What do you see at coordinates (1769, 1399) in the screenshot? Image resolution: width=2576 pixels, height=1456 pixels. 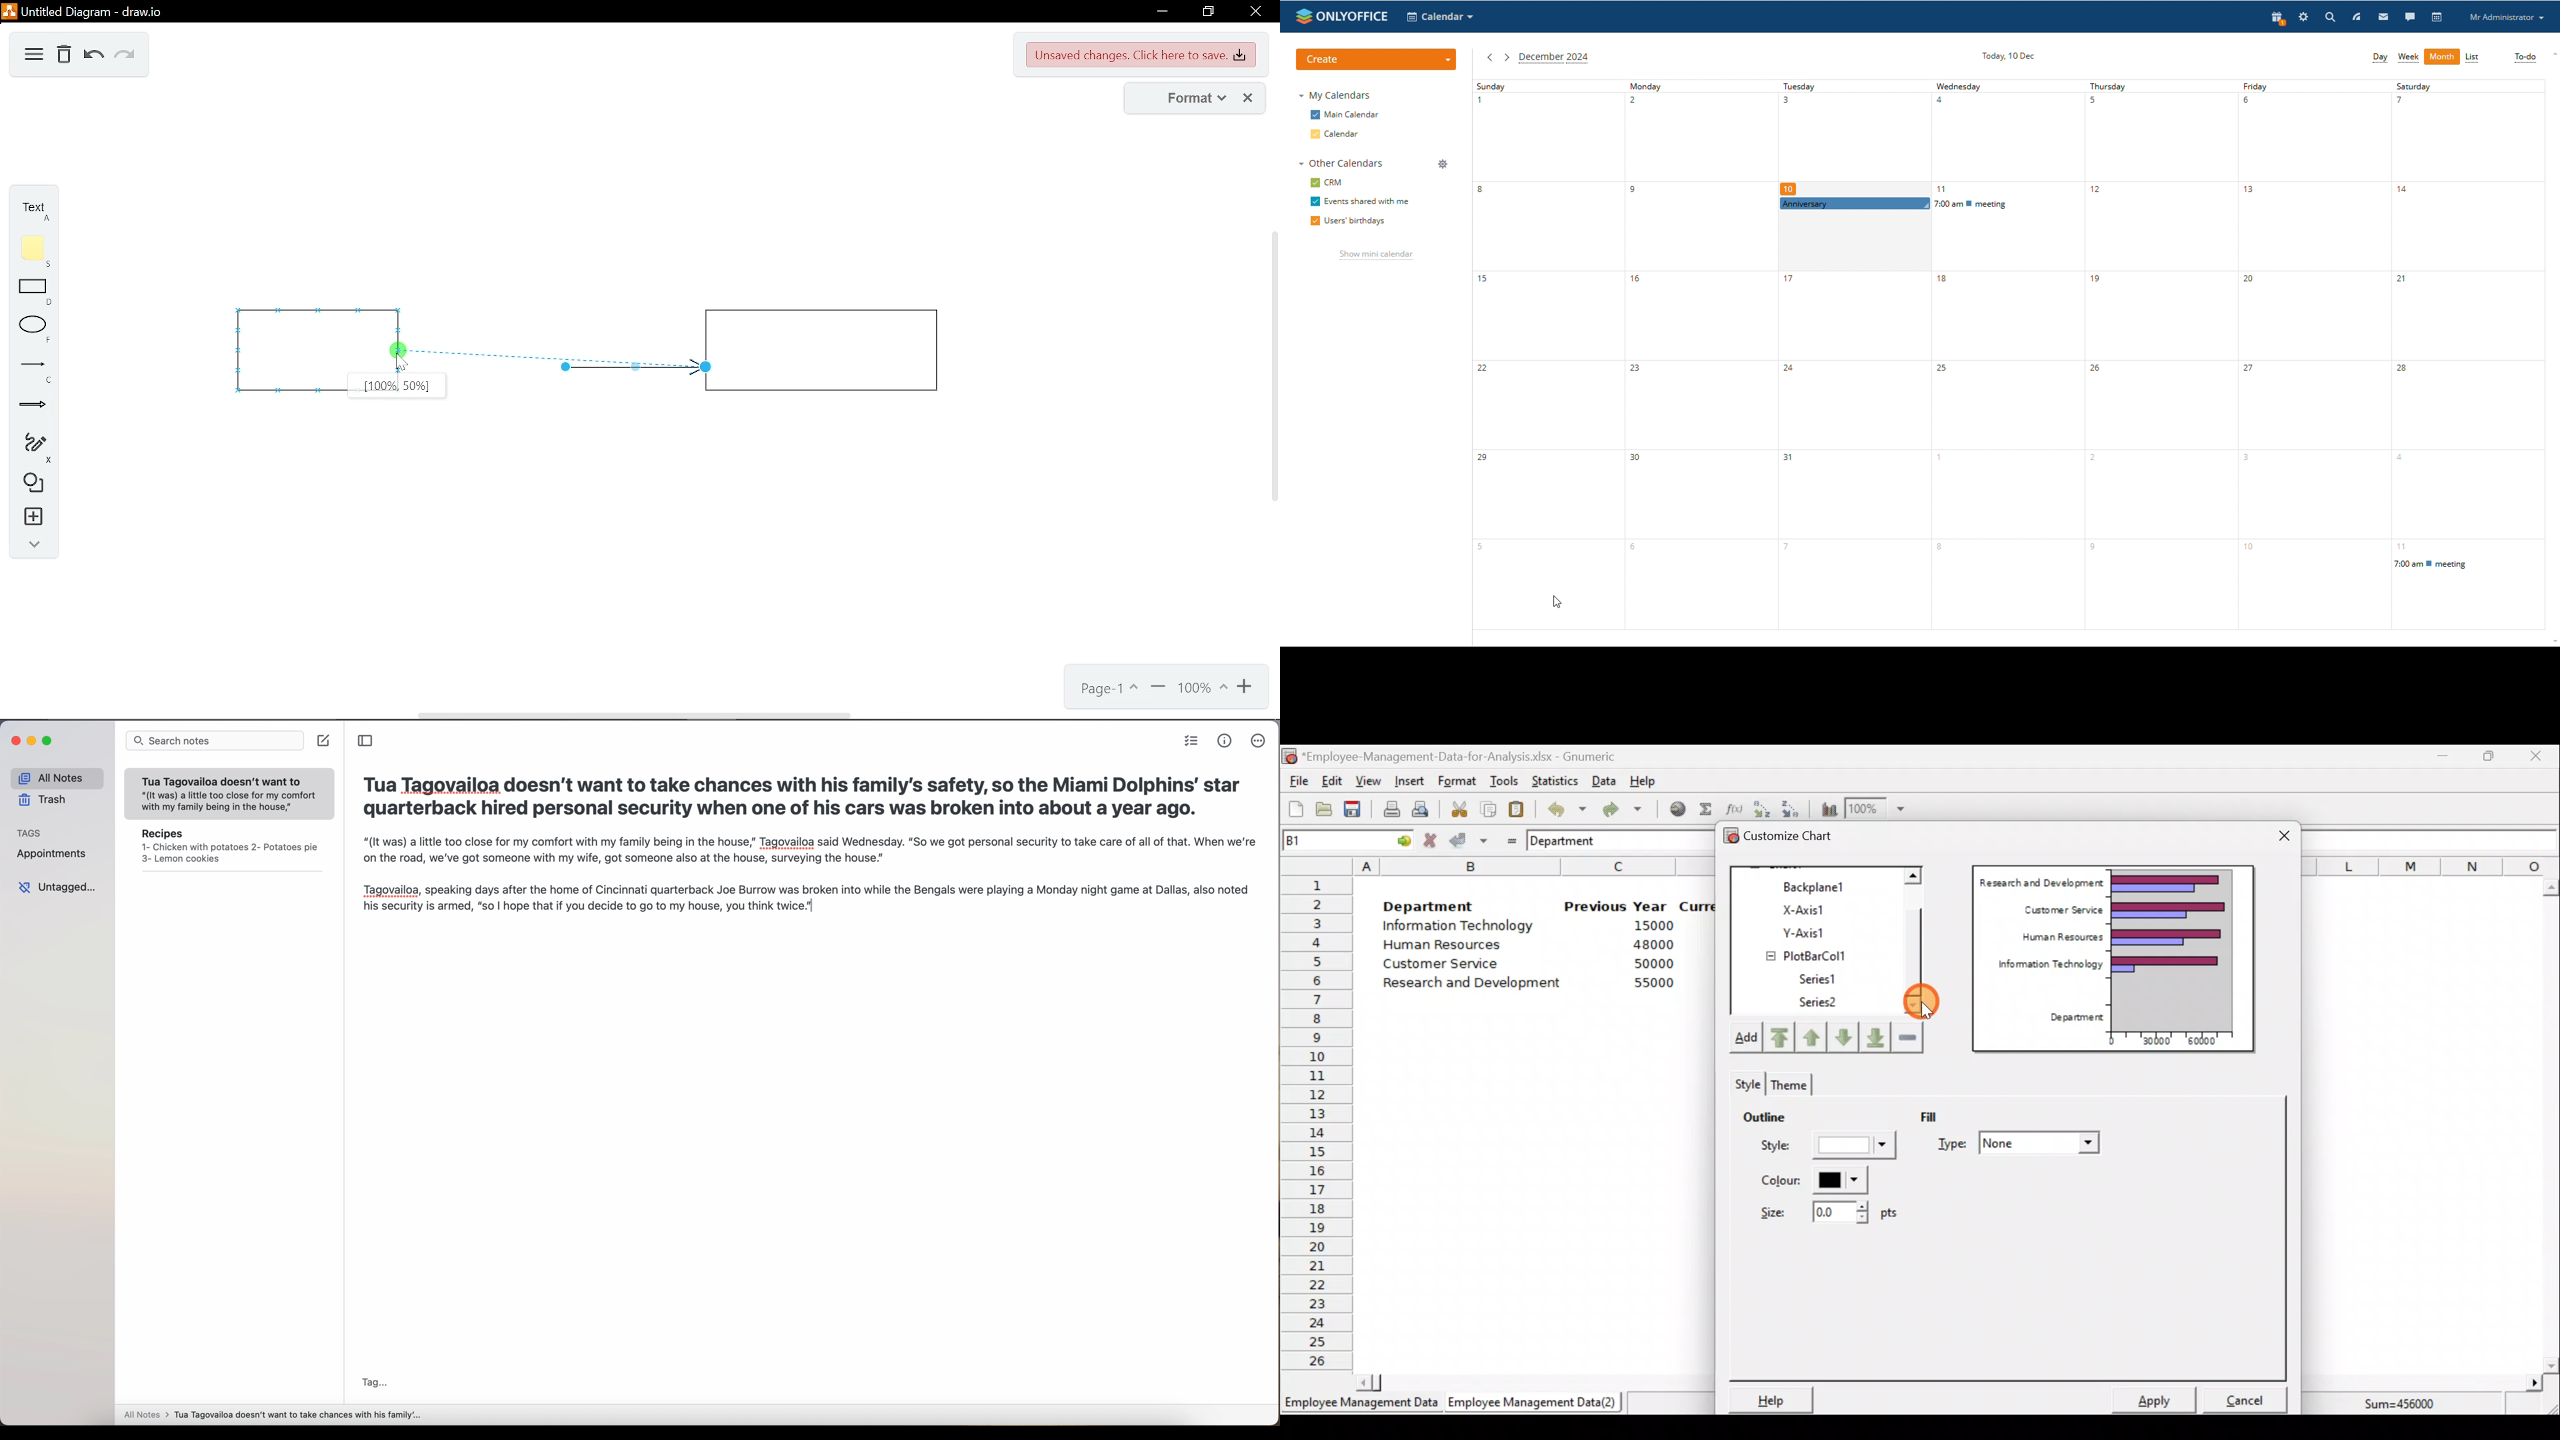 I see `Help` at bounding box center [1769, 1399].